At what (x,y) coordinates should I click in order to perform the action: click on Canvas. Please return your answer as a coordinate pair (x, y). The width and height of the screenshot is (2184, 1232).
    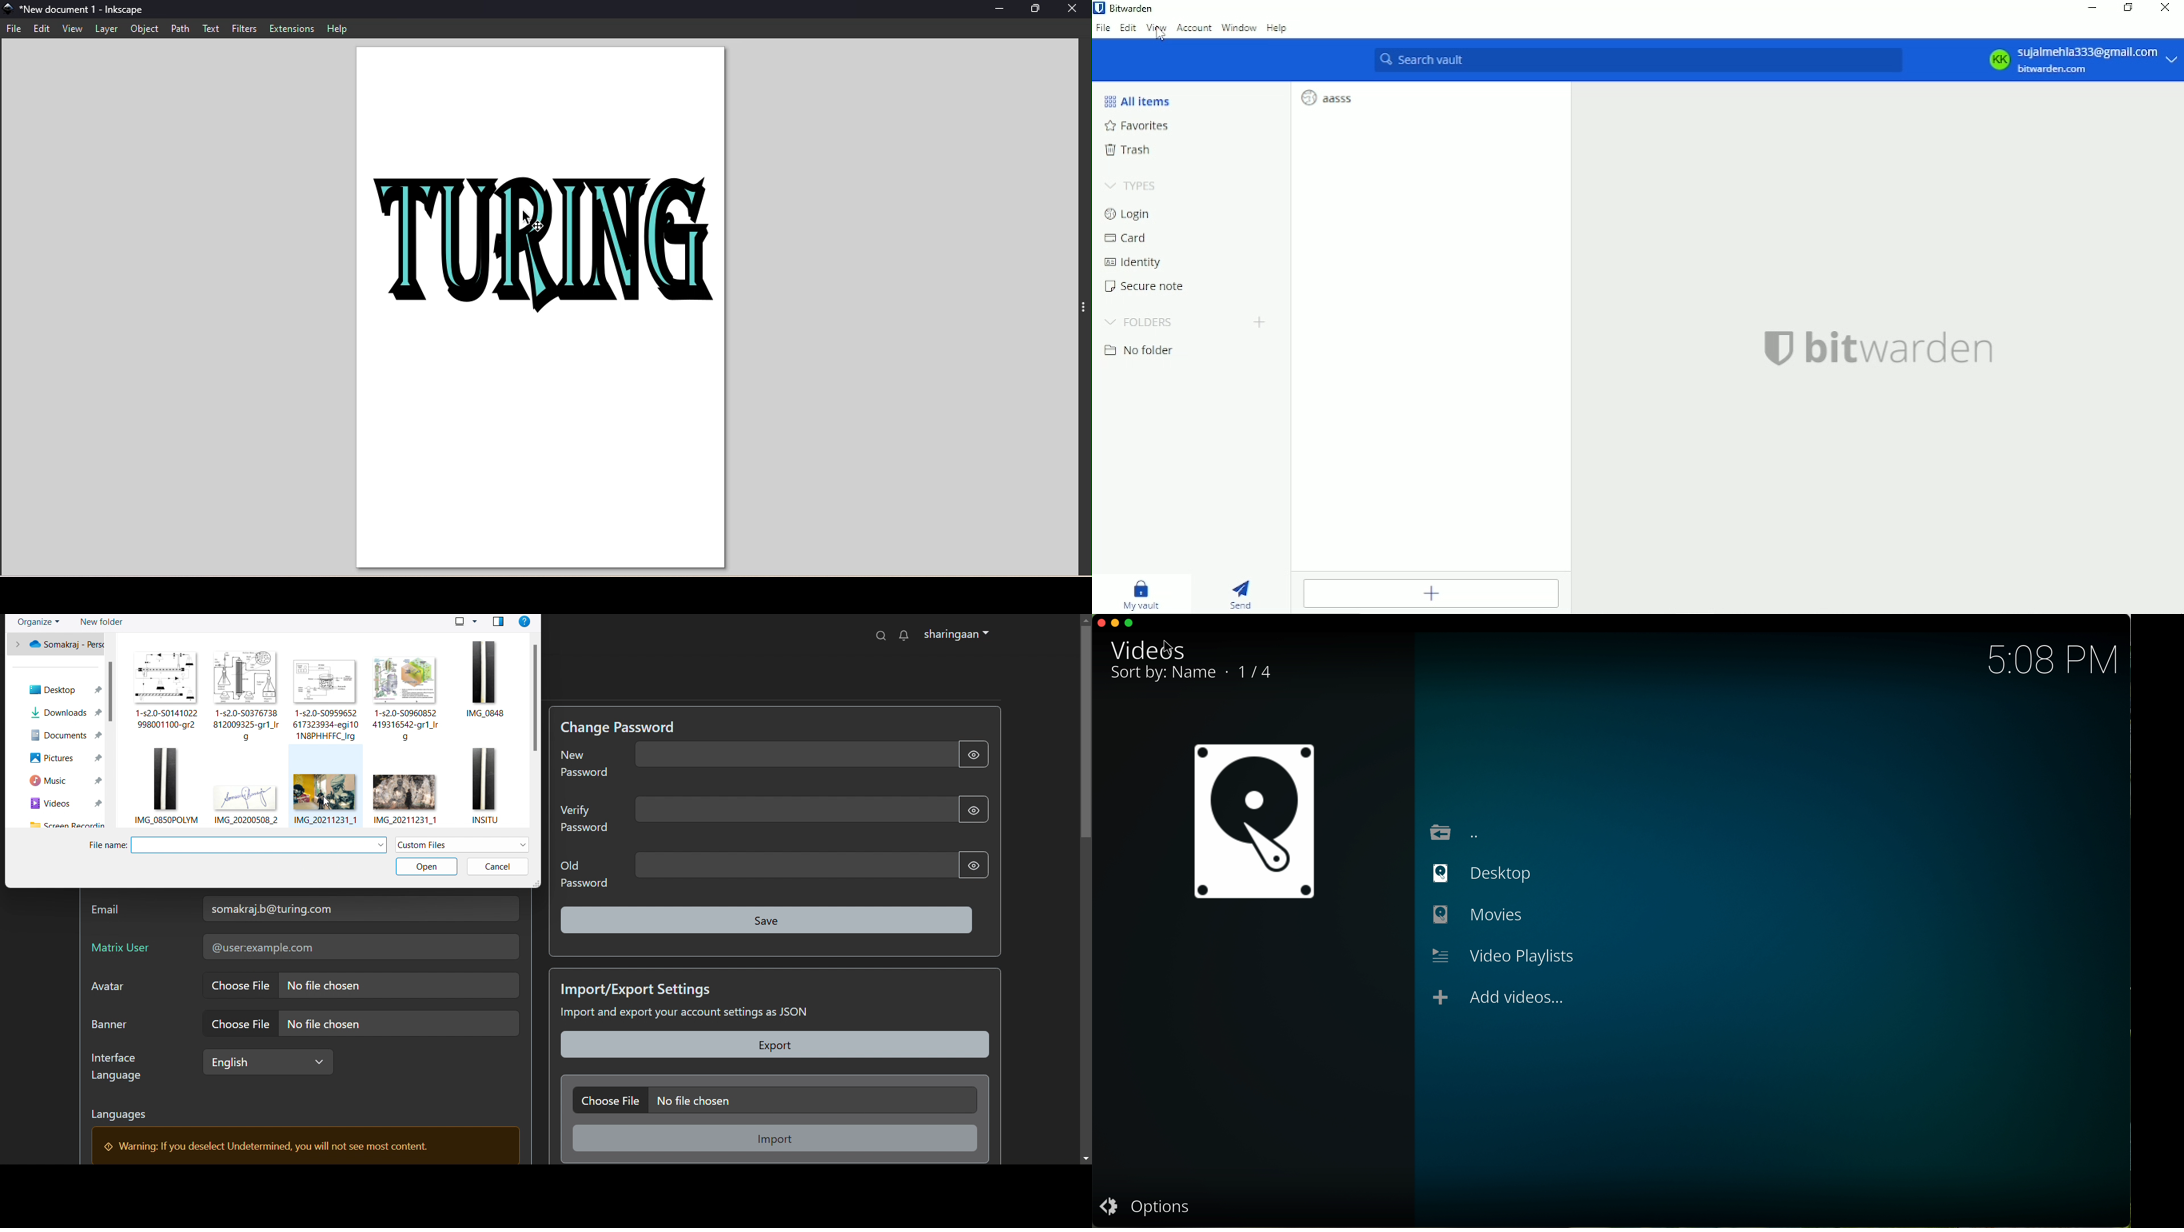
    Looking at the image, I should click on (543, 309).